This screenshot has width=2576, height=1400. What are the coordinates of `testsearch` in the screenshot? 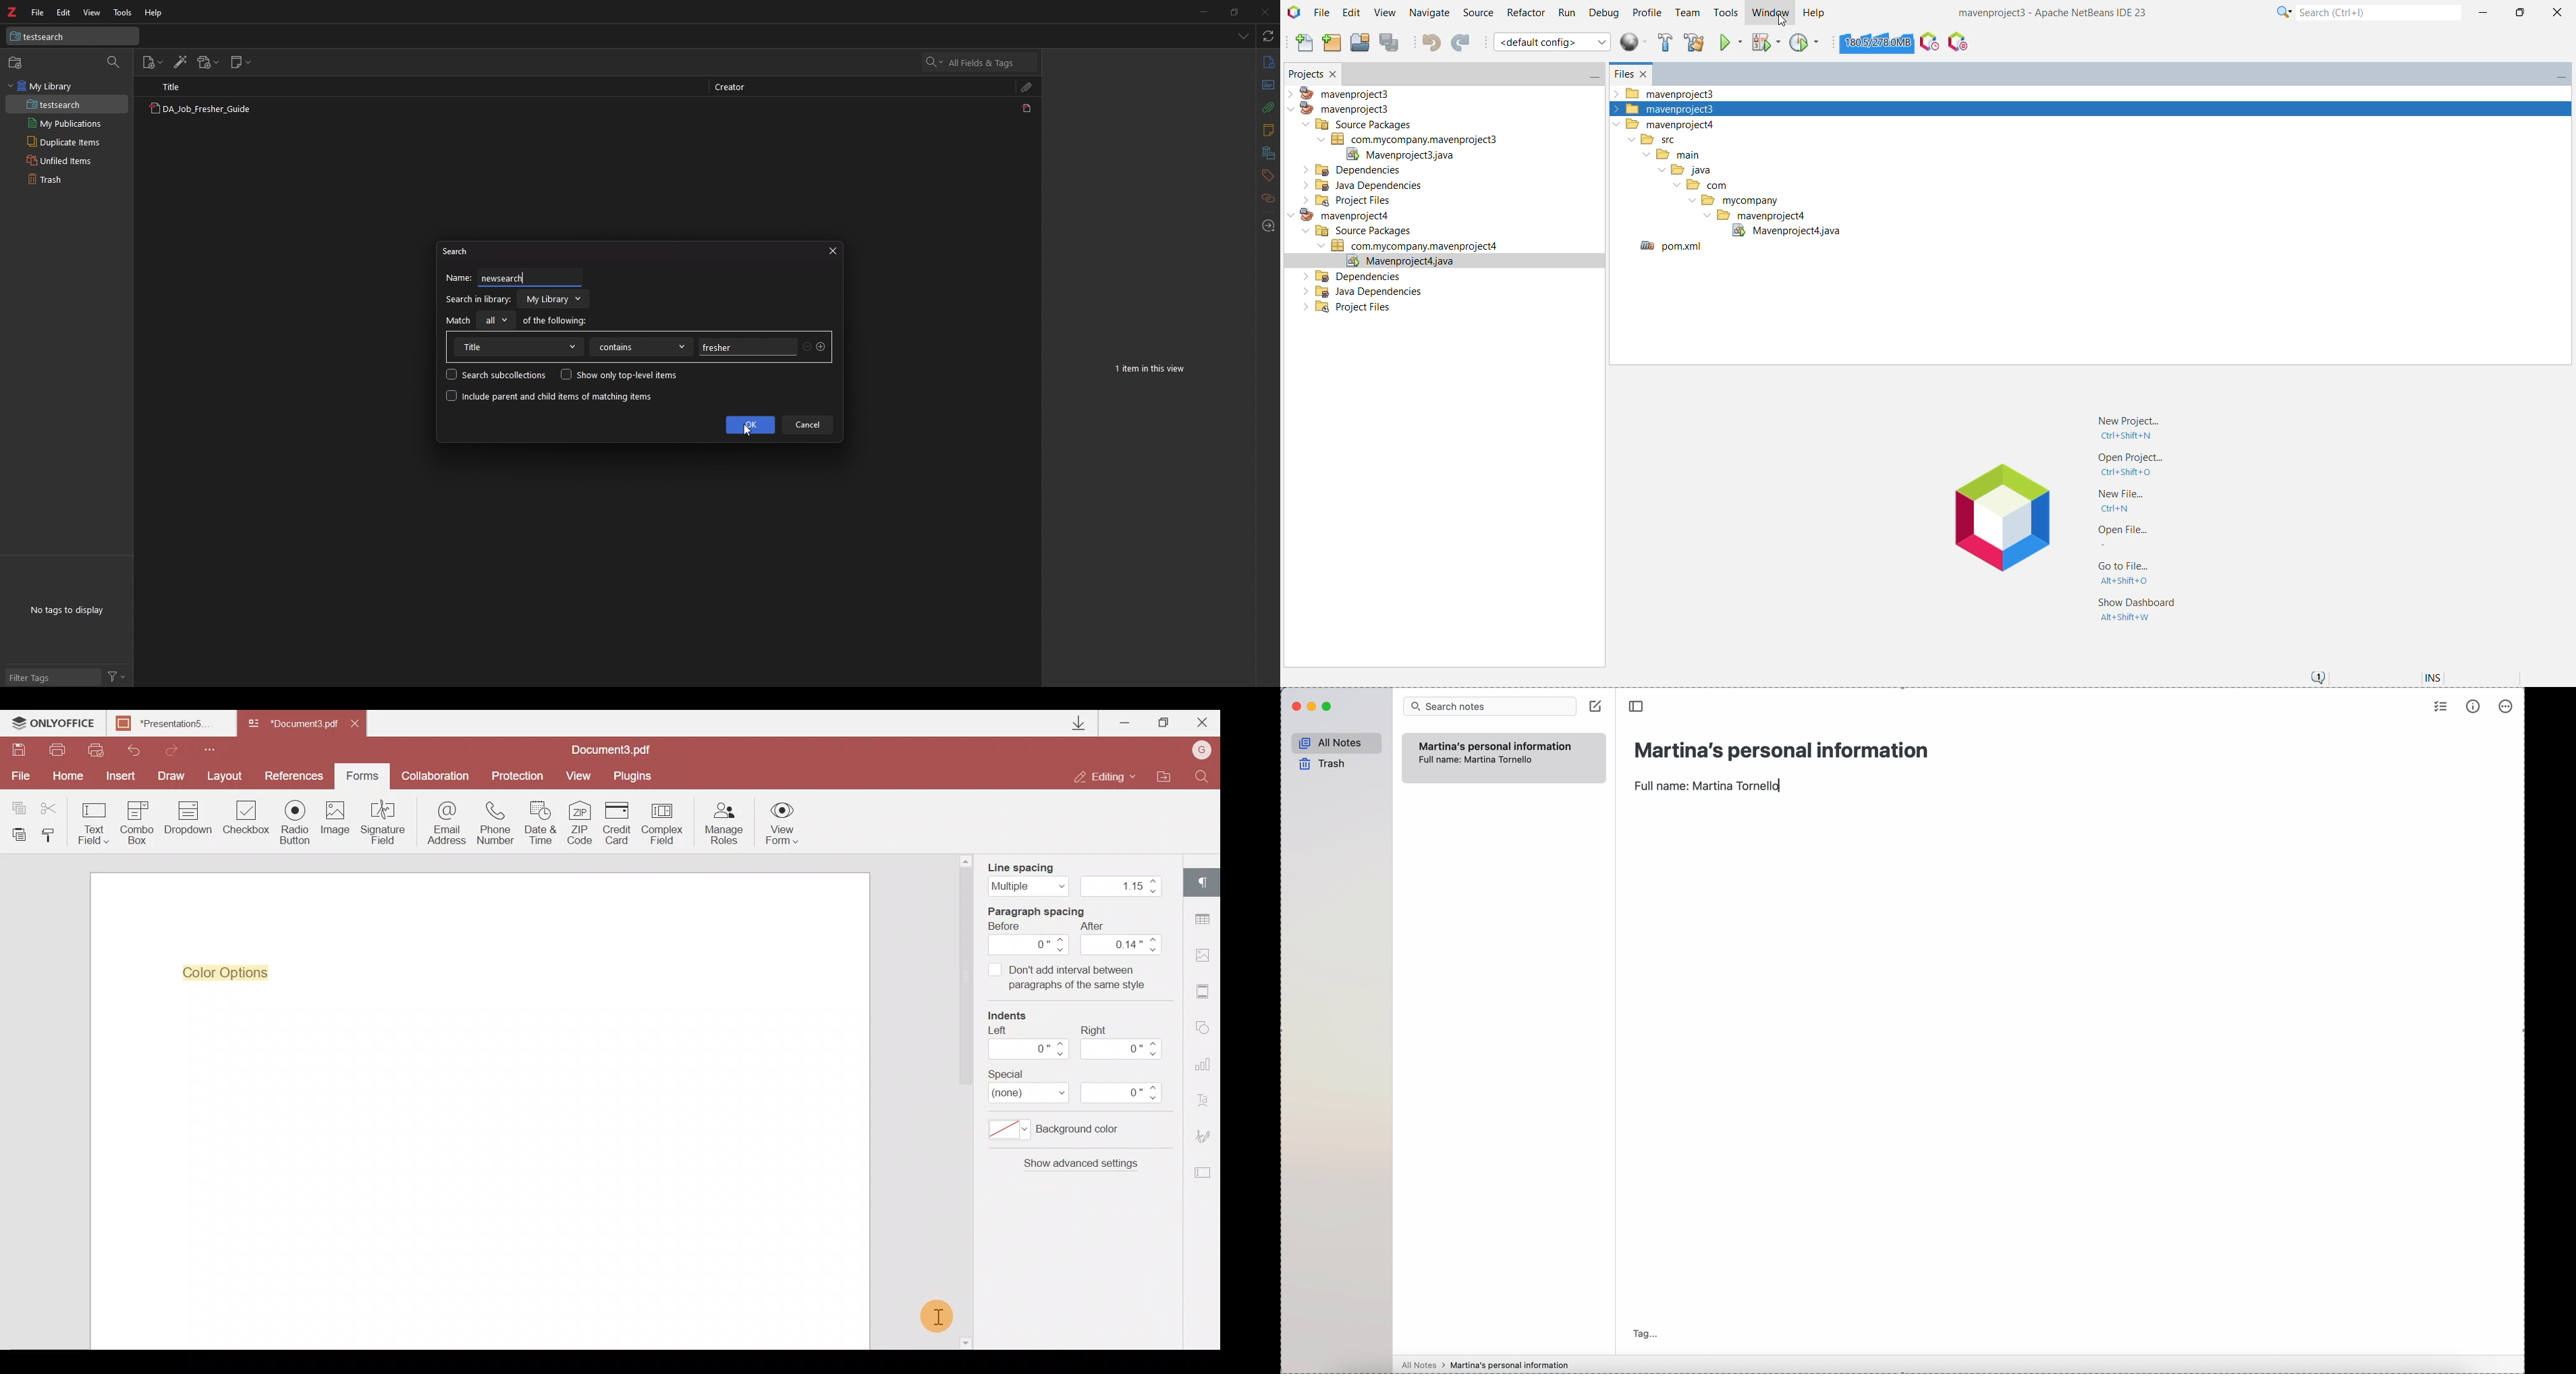 It's located at (67, 105).